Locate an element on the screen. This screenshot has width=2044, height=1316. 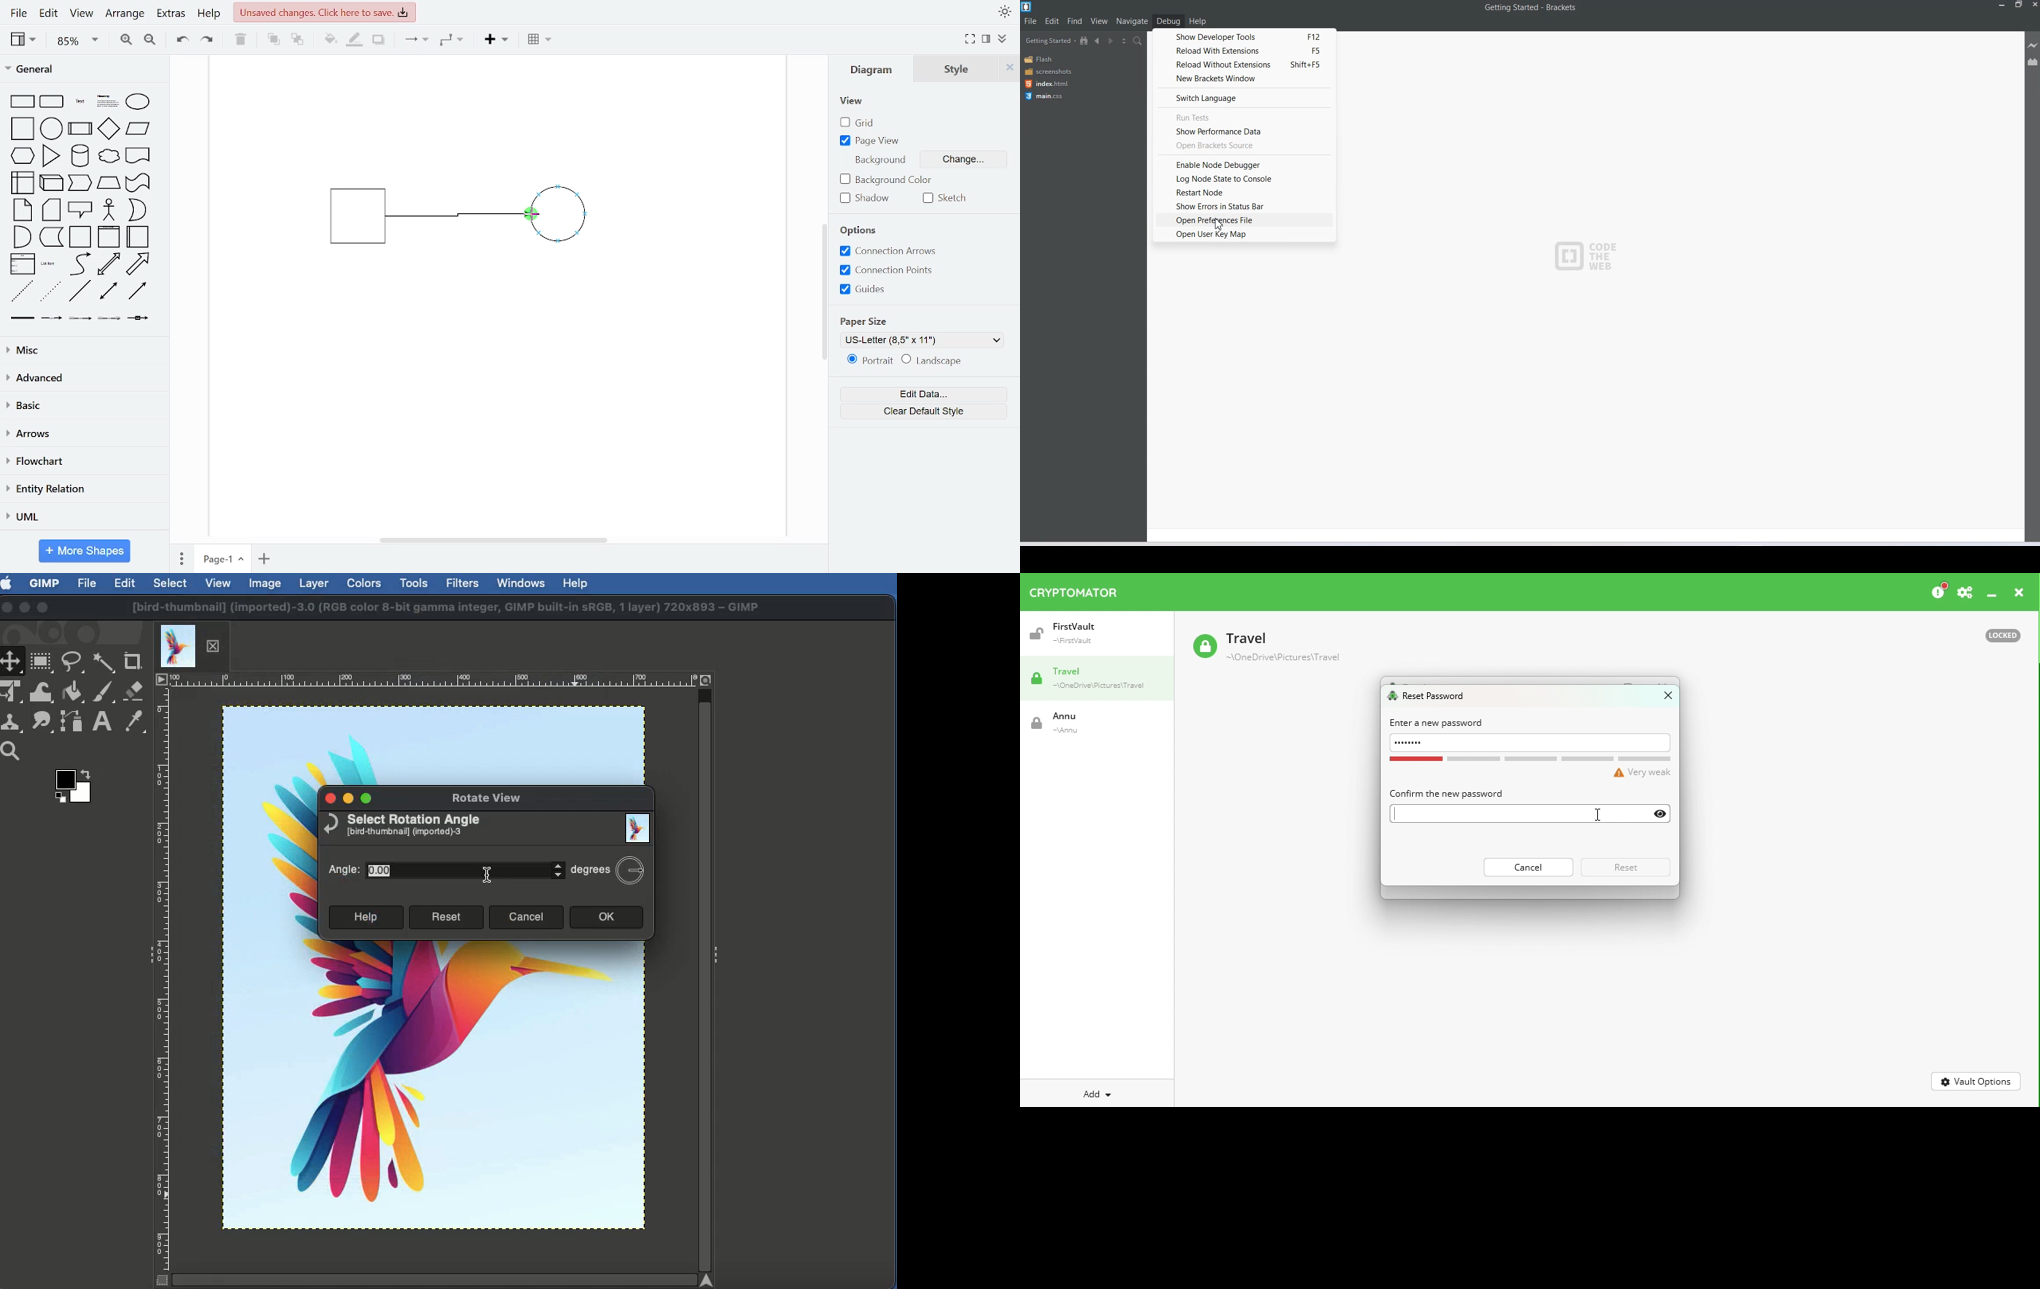
connection arrows is located at coordinates (885, 252).